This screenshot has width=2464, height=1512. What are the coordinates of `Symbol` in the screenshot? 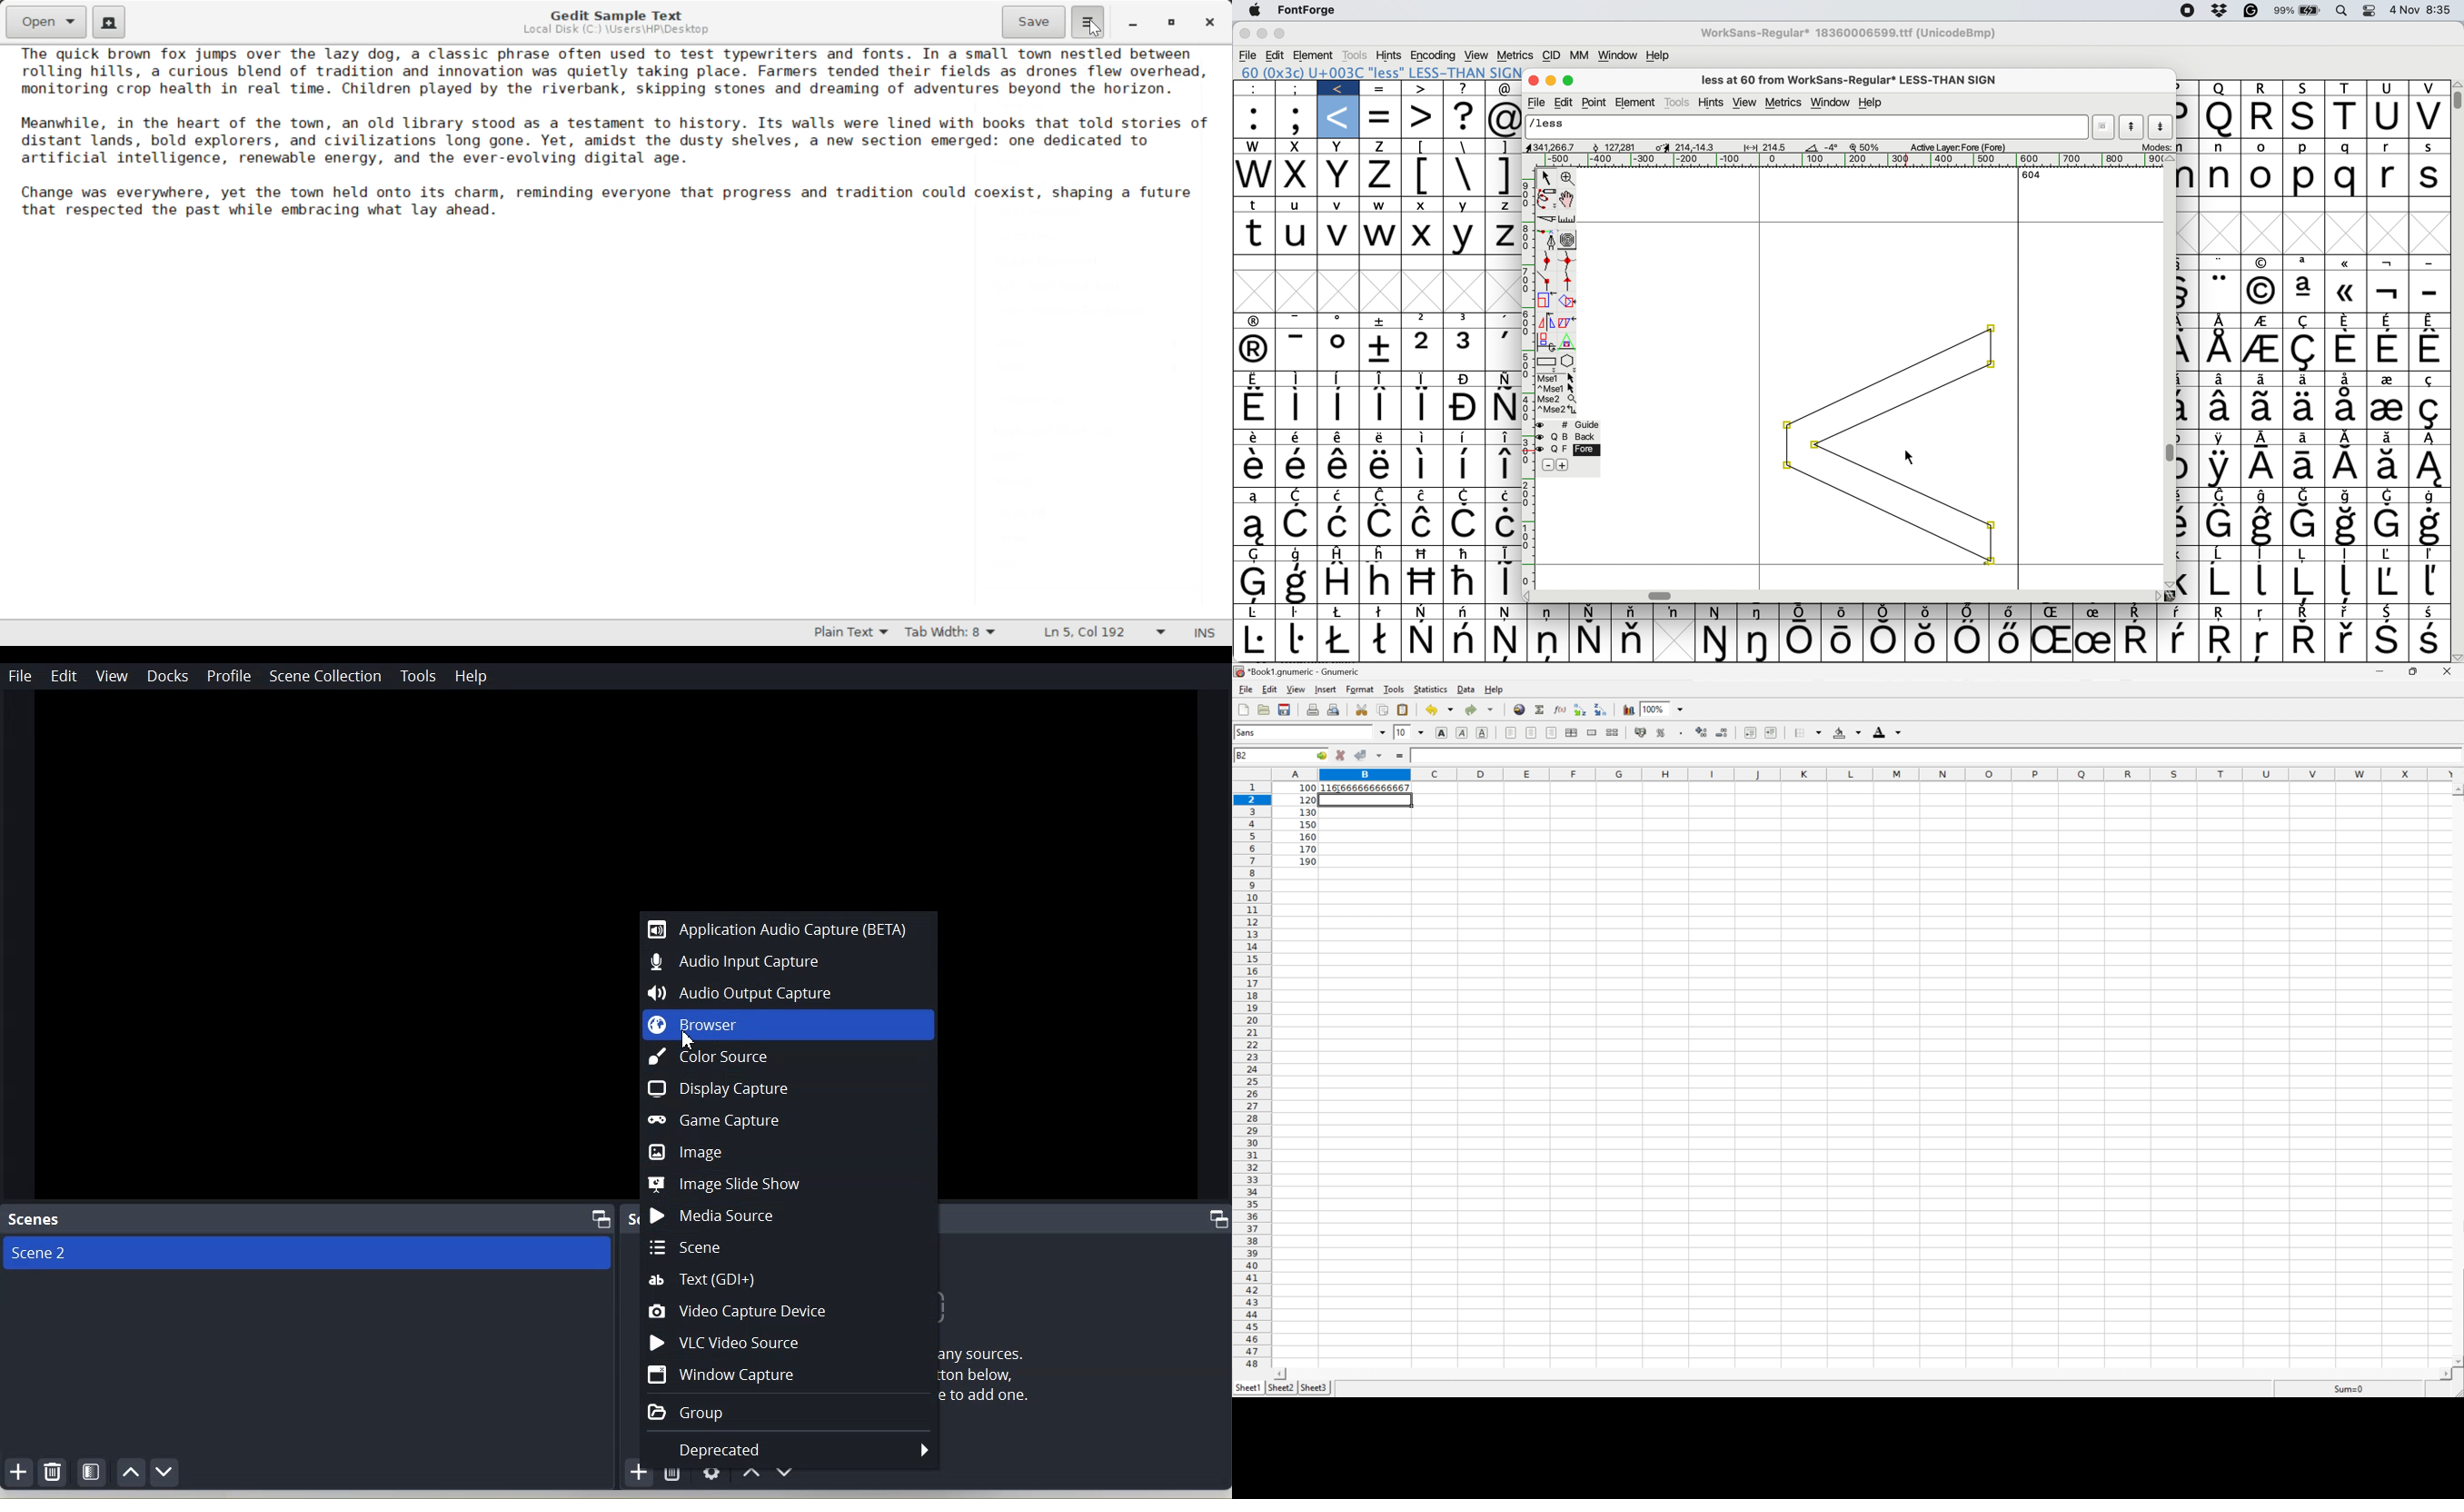 It's located at (1592, 611).